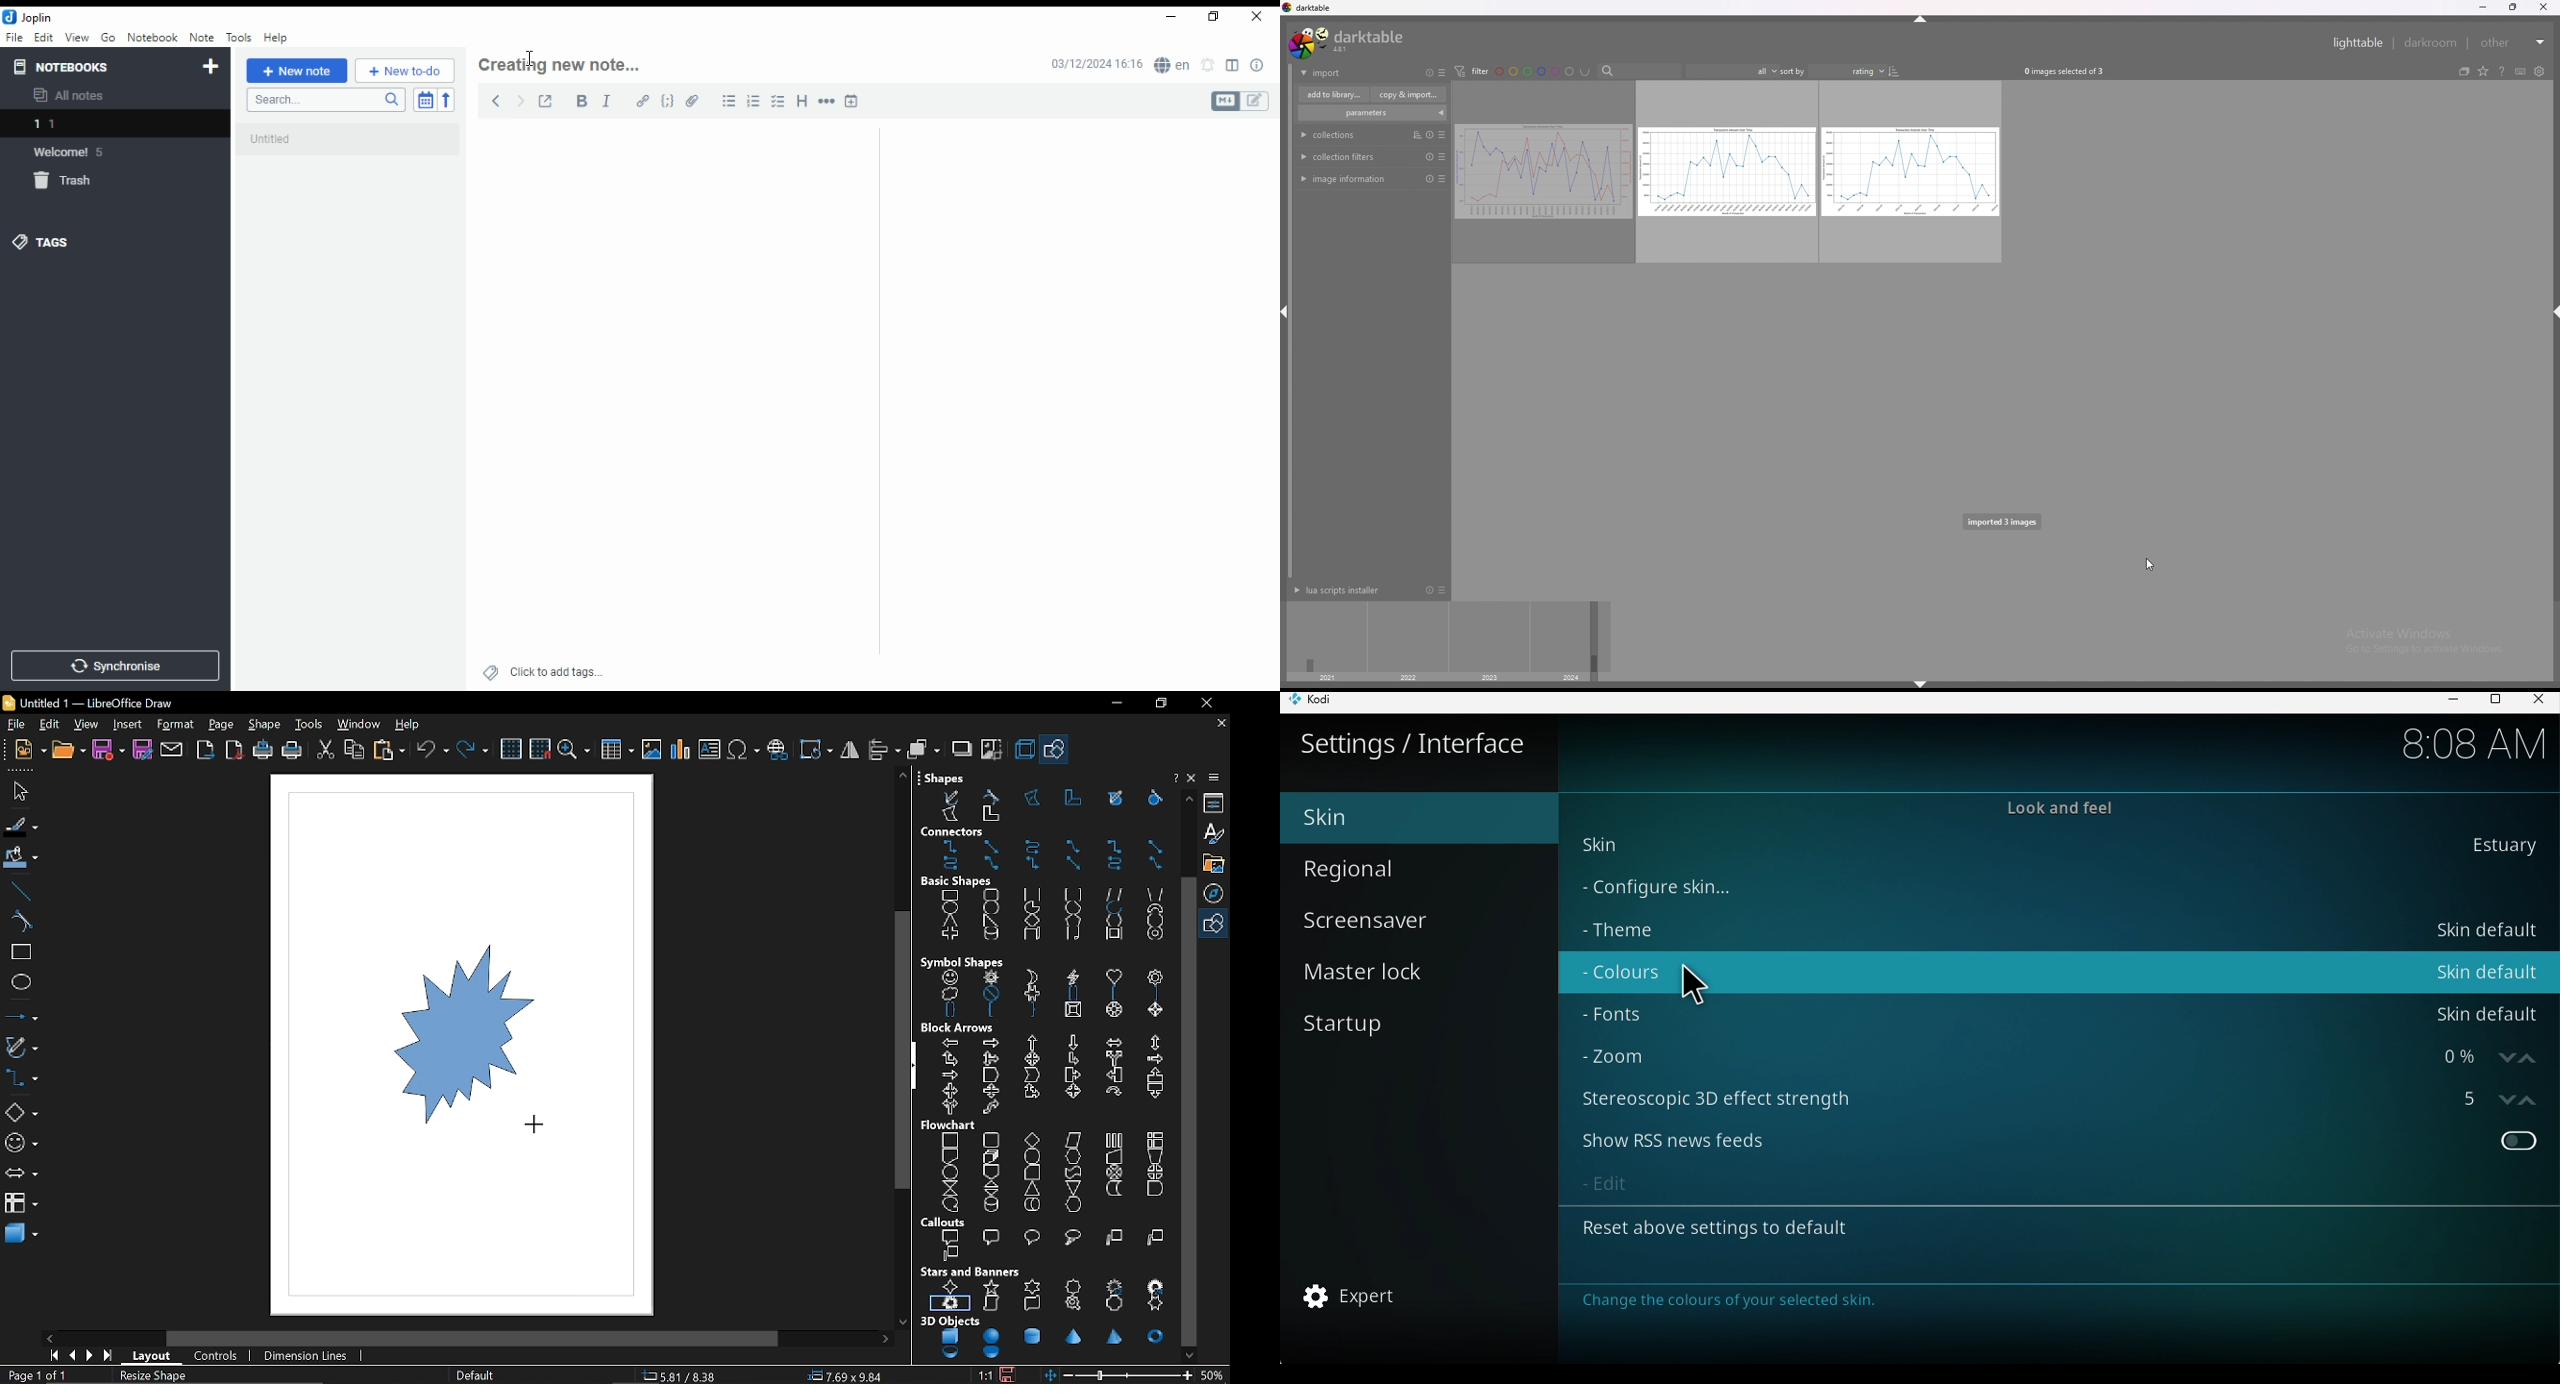 The width and height of the screenshot is (2576, 1400). What do you see at coordinates (1056, 752) in the screenshot?
I see `Basic shapes` at bounding box center [1056, 752].